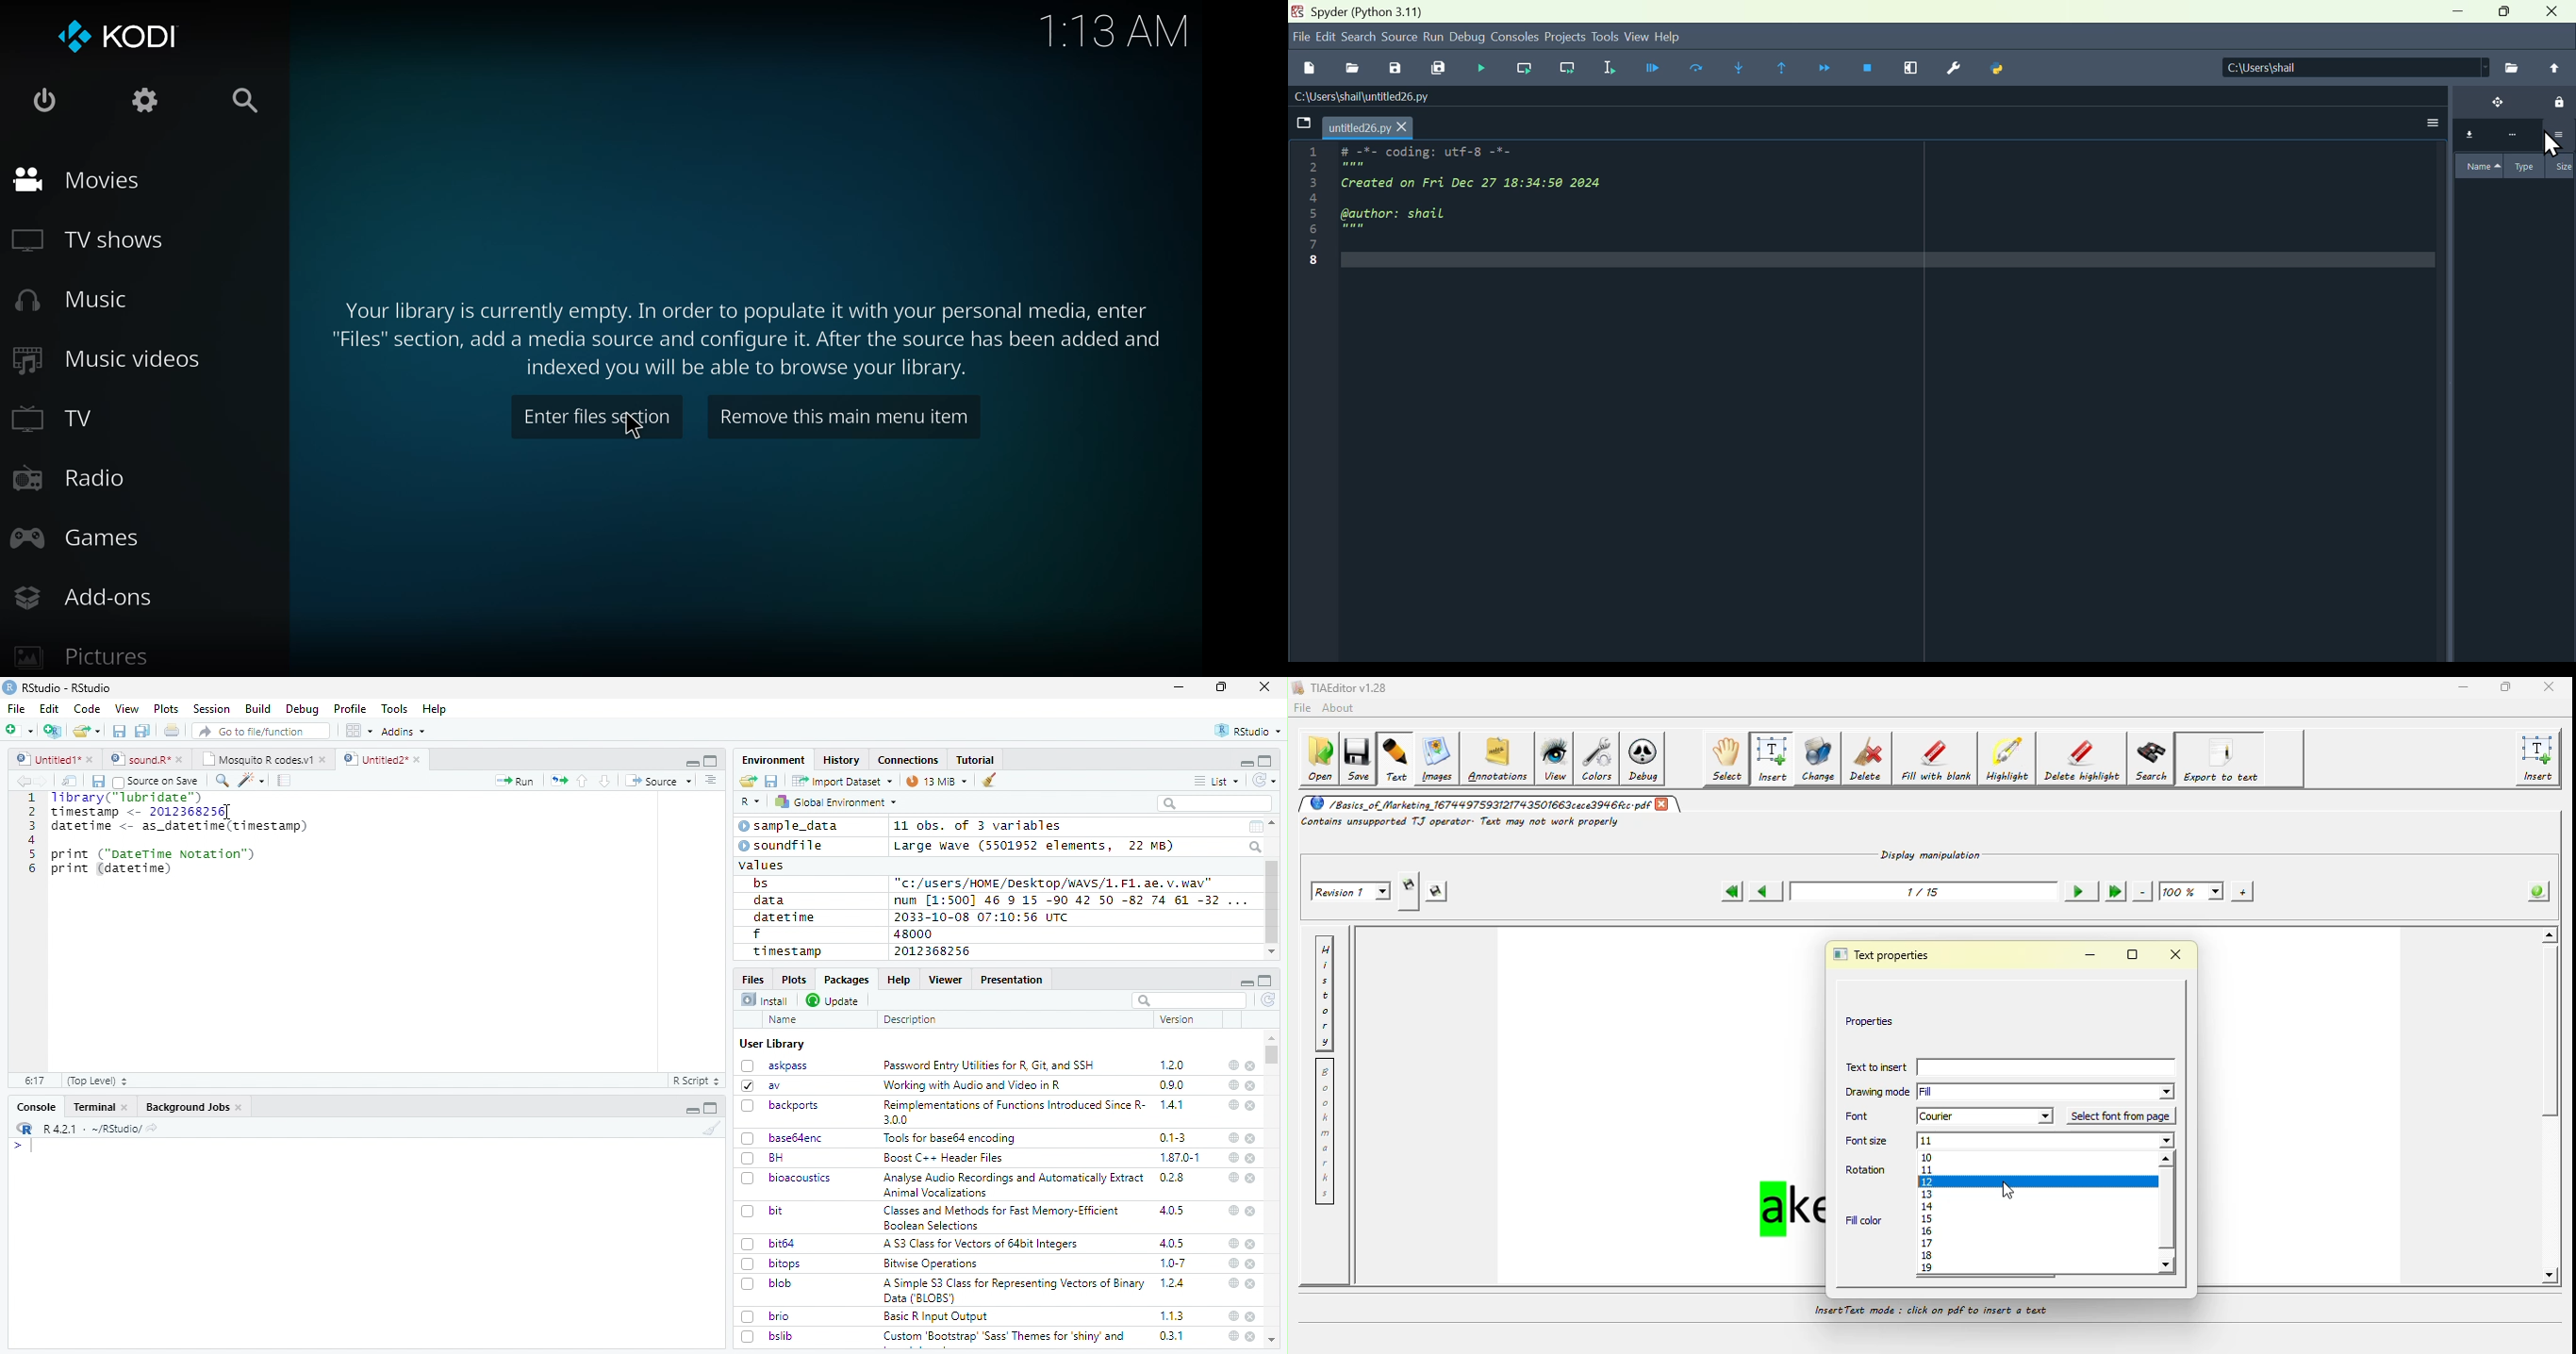  Describe the element at coordinates (1251, 1211) in the screenshot. I see `close` at that location.